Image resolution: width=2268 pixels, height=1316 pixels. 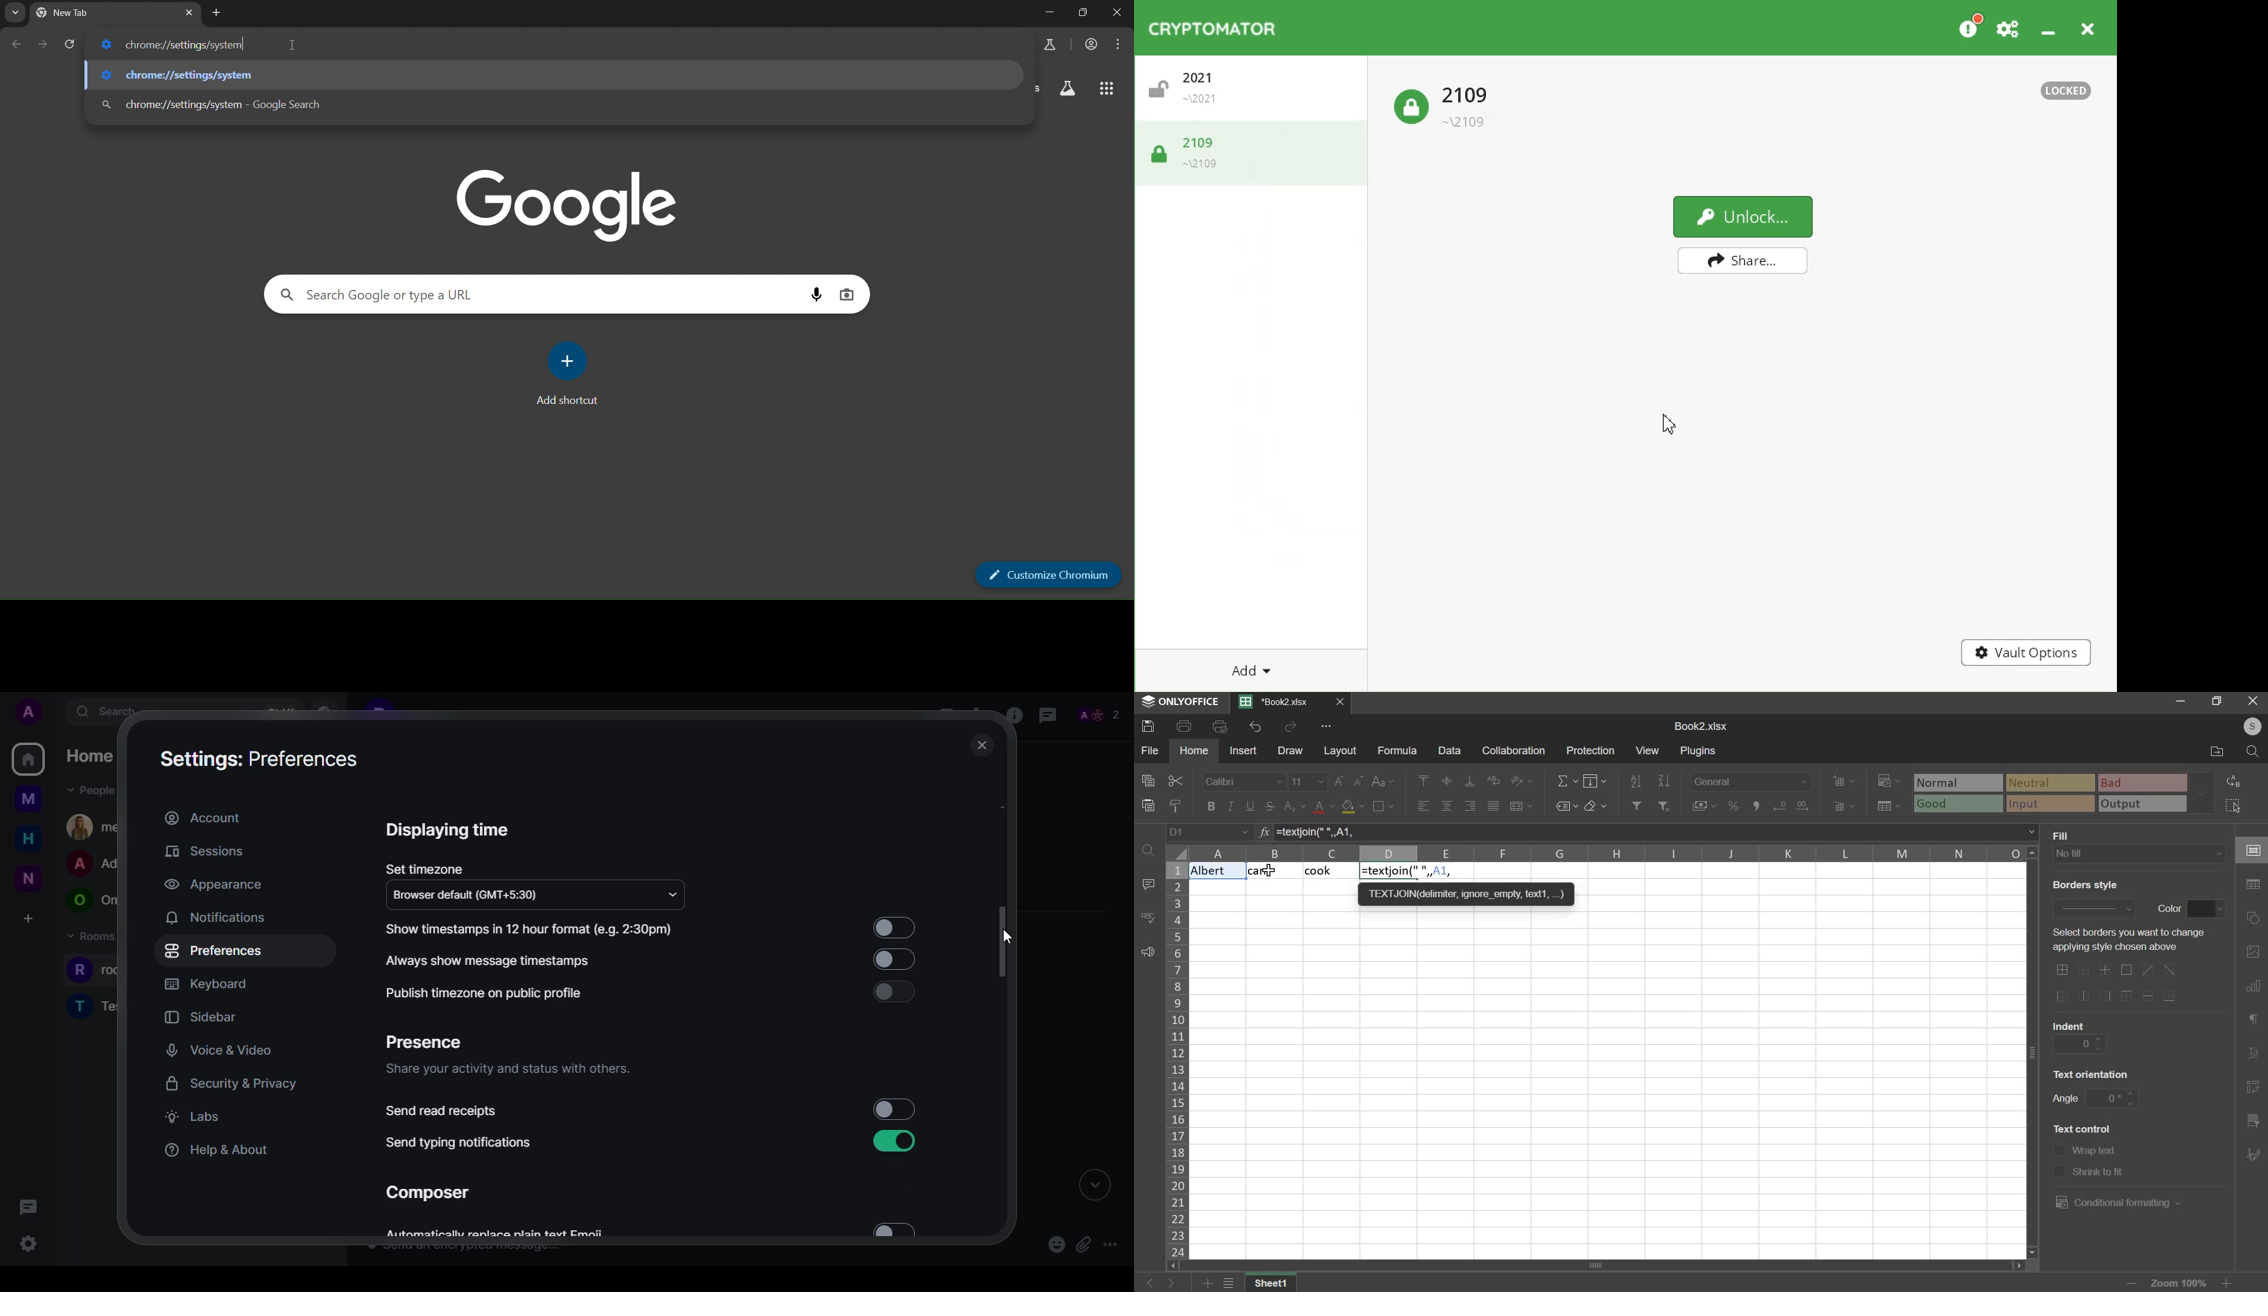 What do you see at coordinates (887, 1143) in the screenshot?
I see `Toggle button` at bounding box center [887, 1143].